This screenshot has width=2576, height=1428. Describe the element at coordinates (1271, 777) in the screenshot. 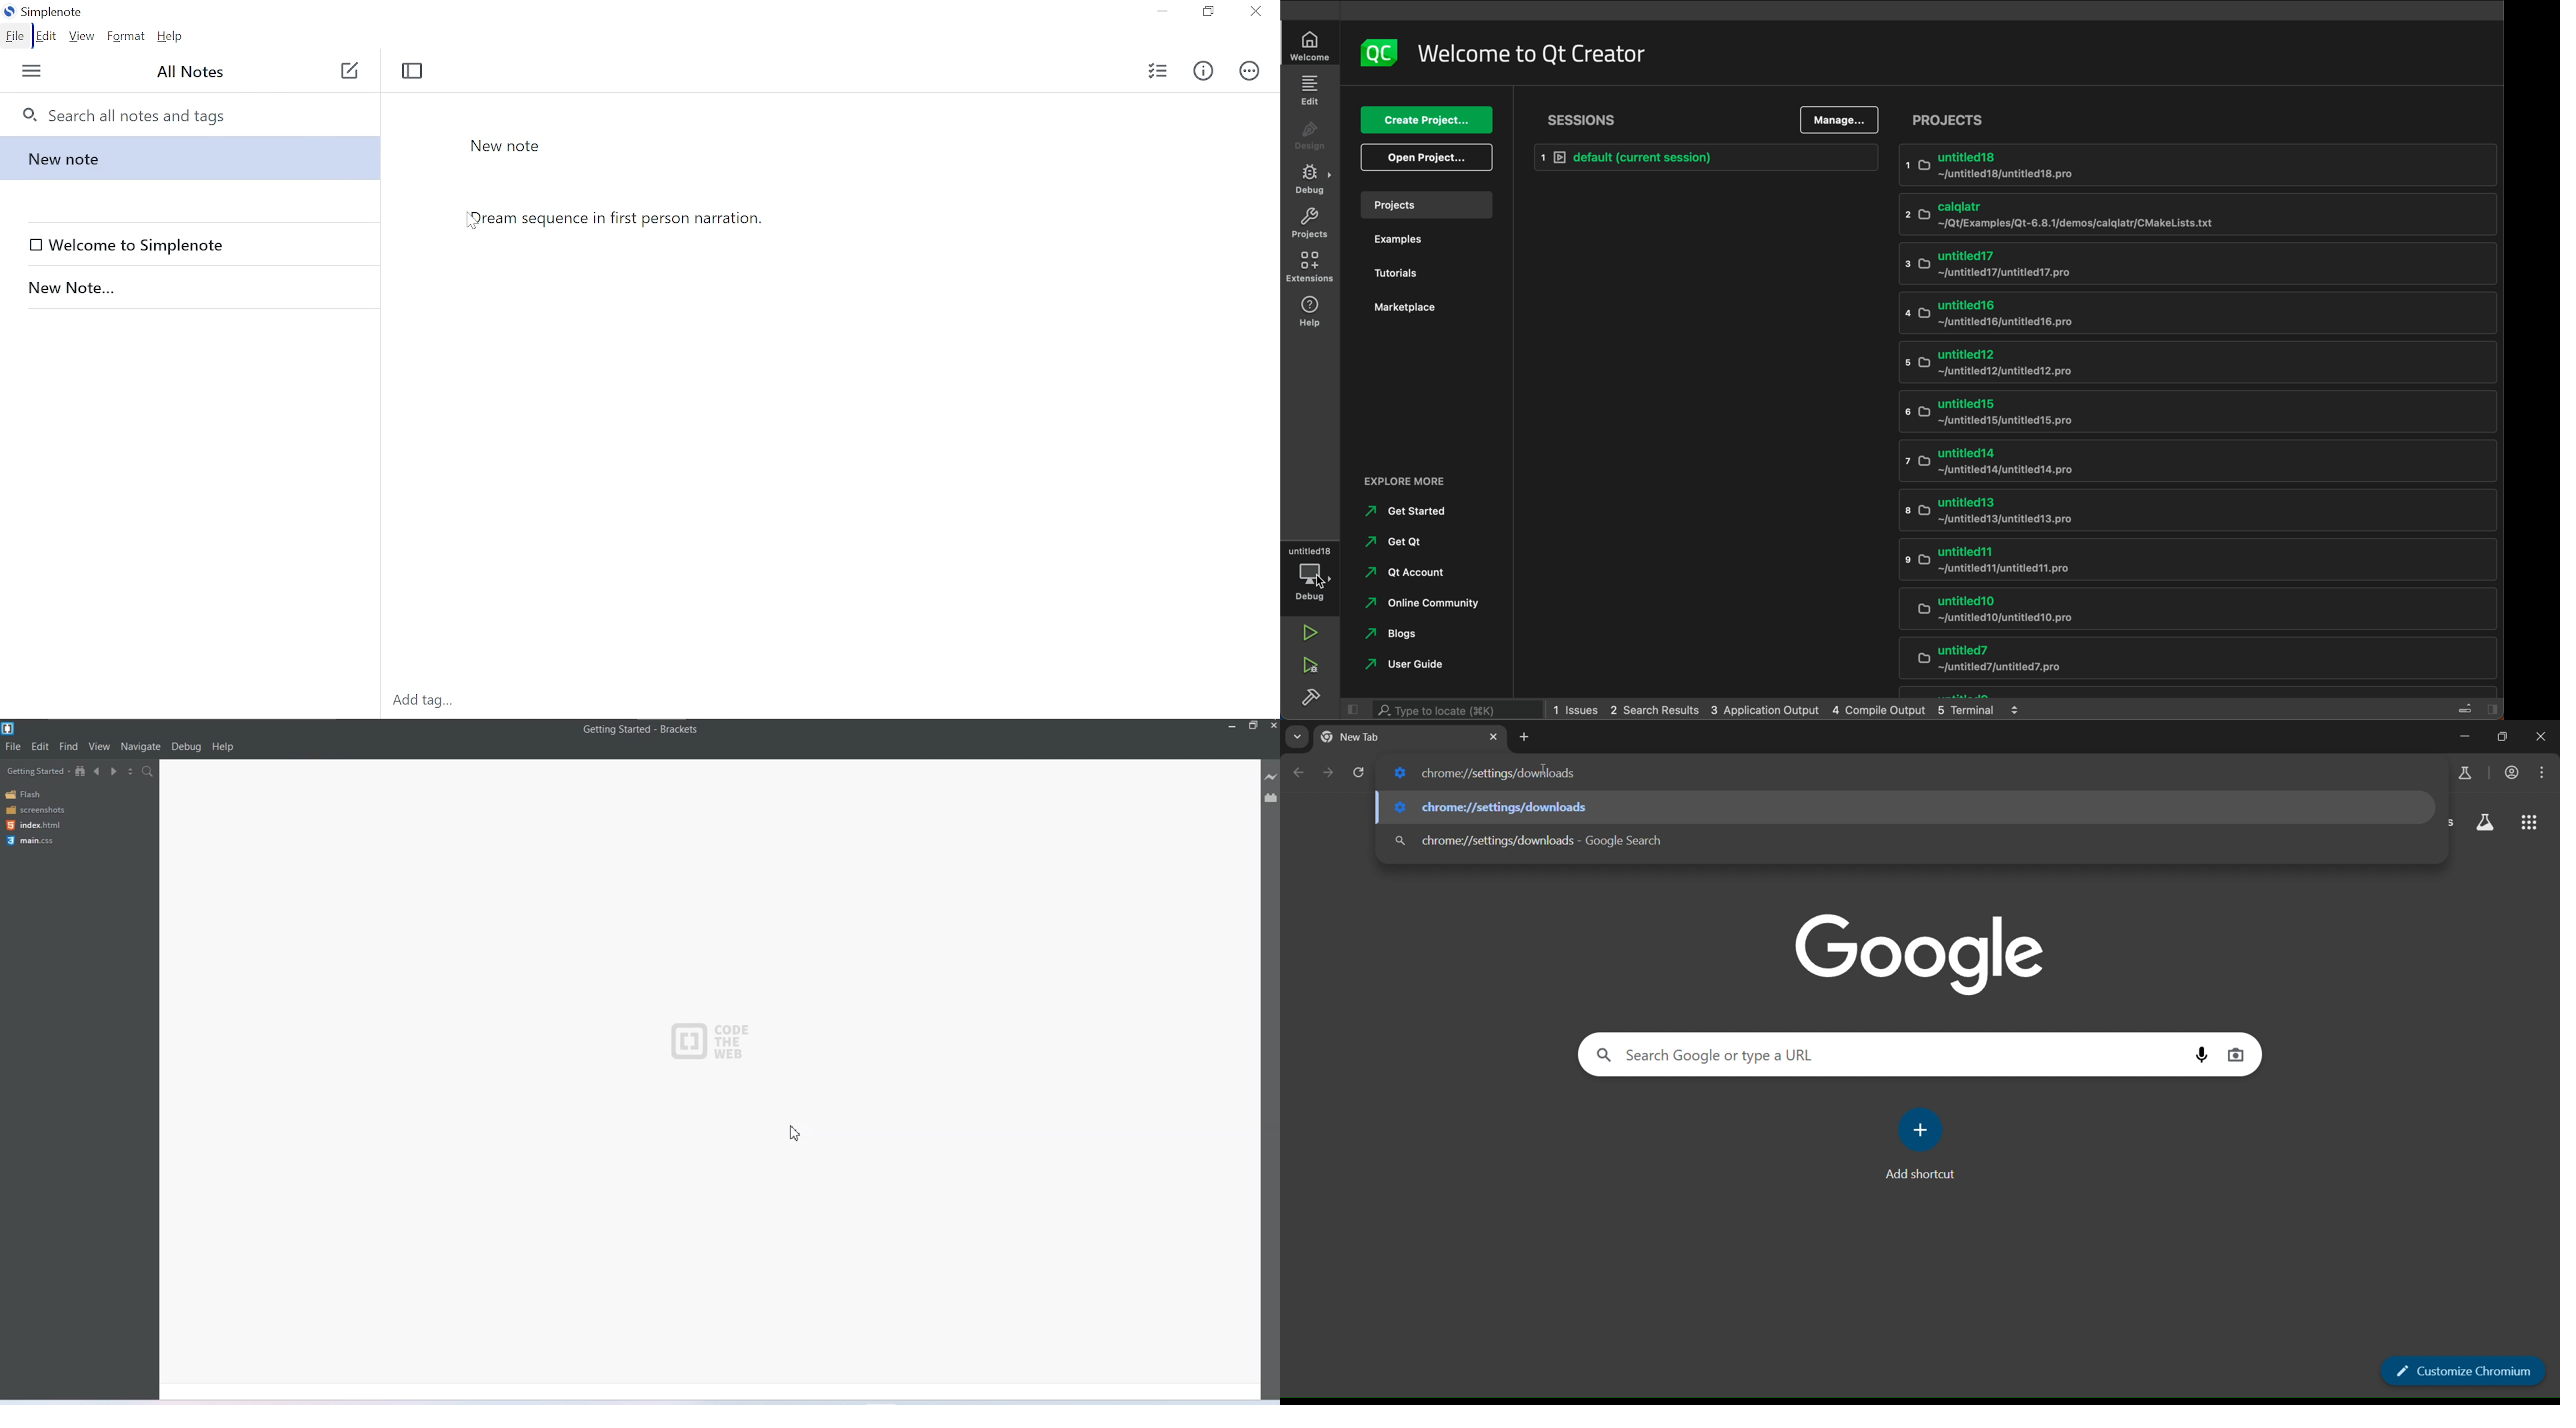

I see `Live preview` at that location.